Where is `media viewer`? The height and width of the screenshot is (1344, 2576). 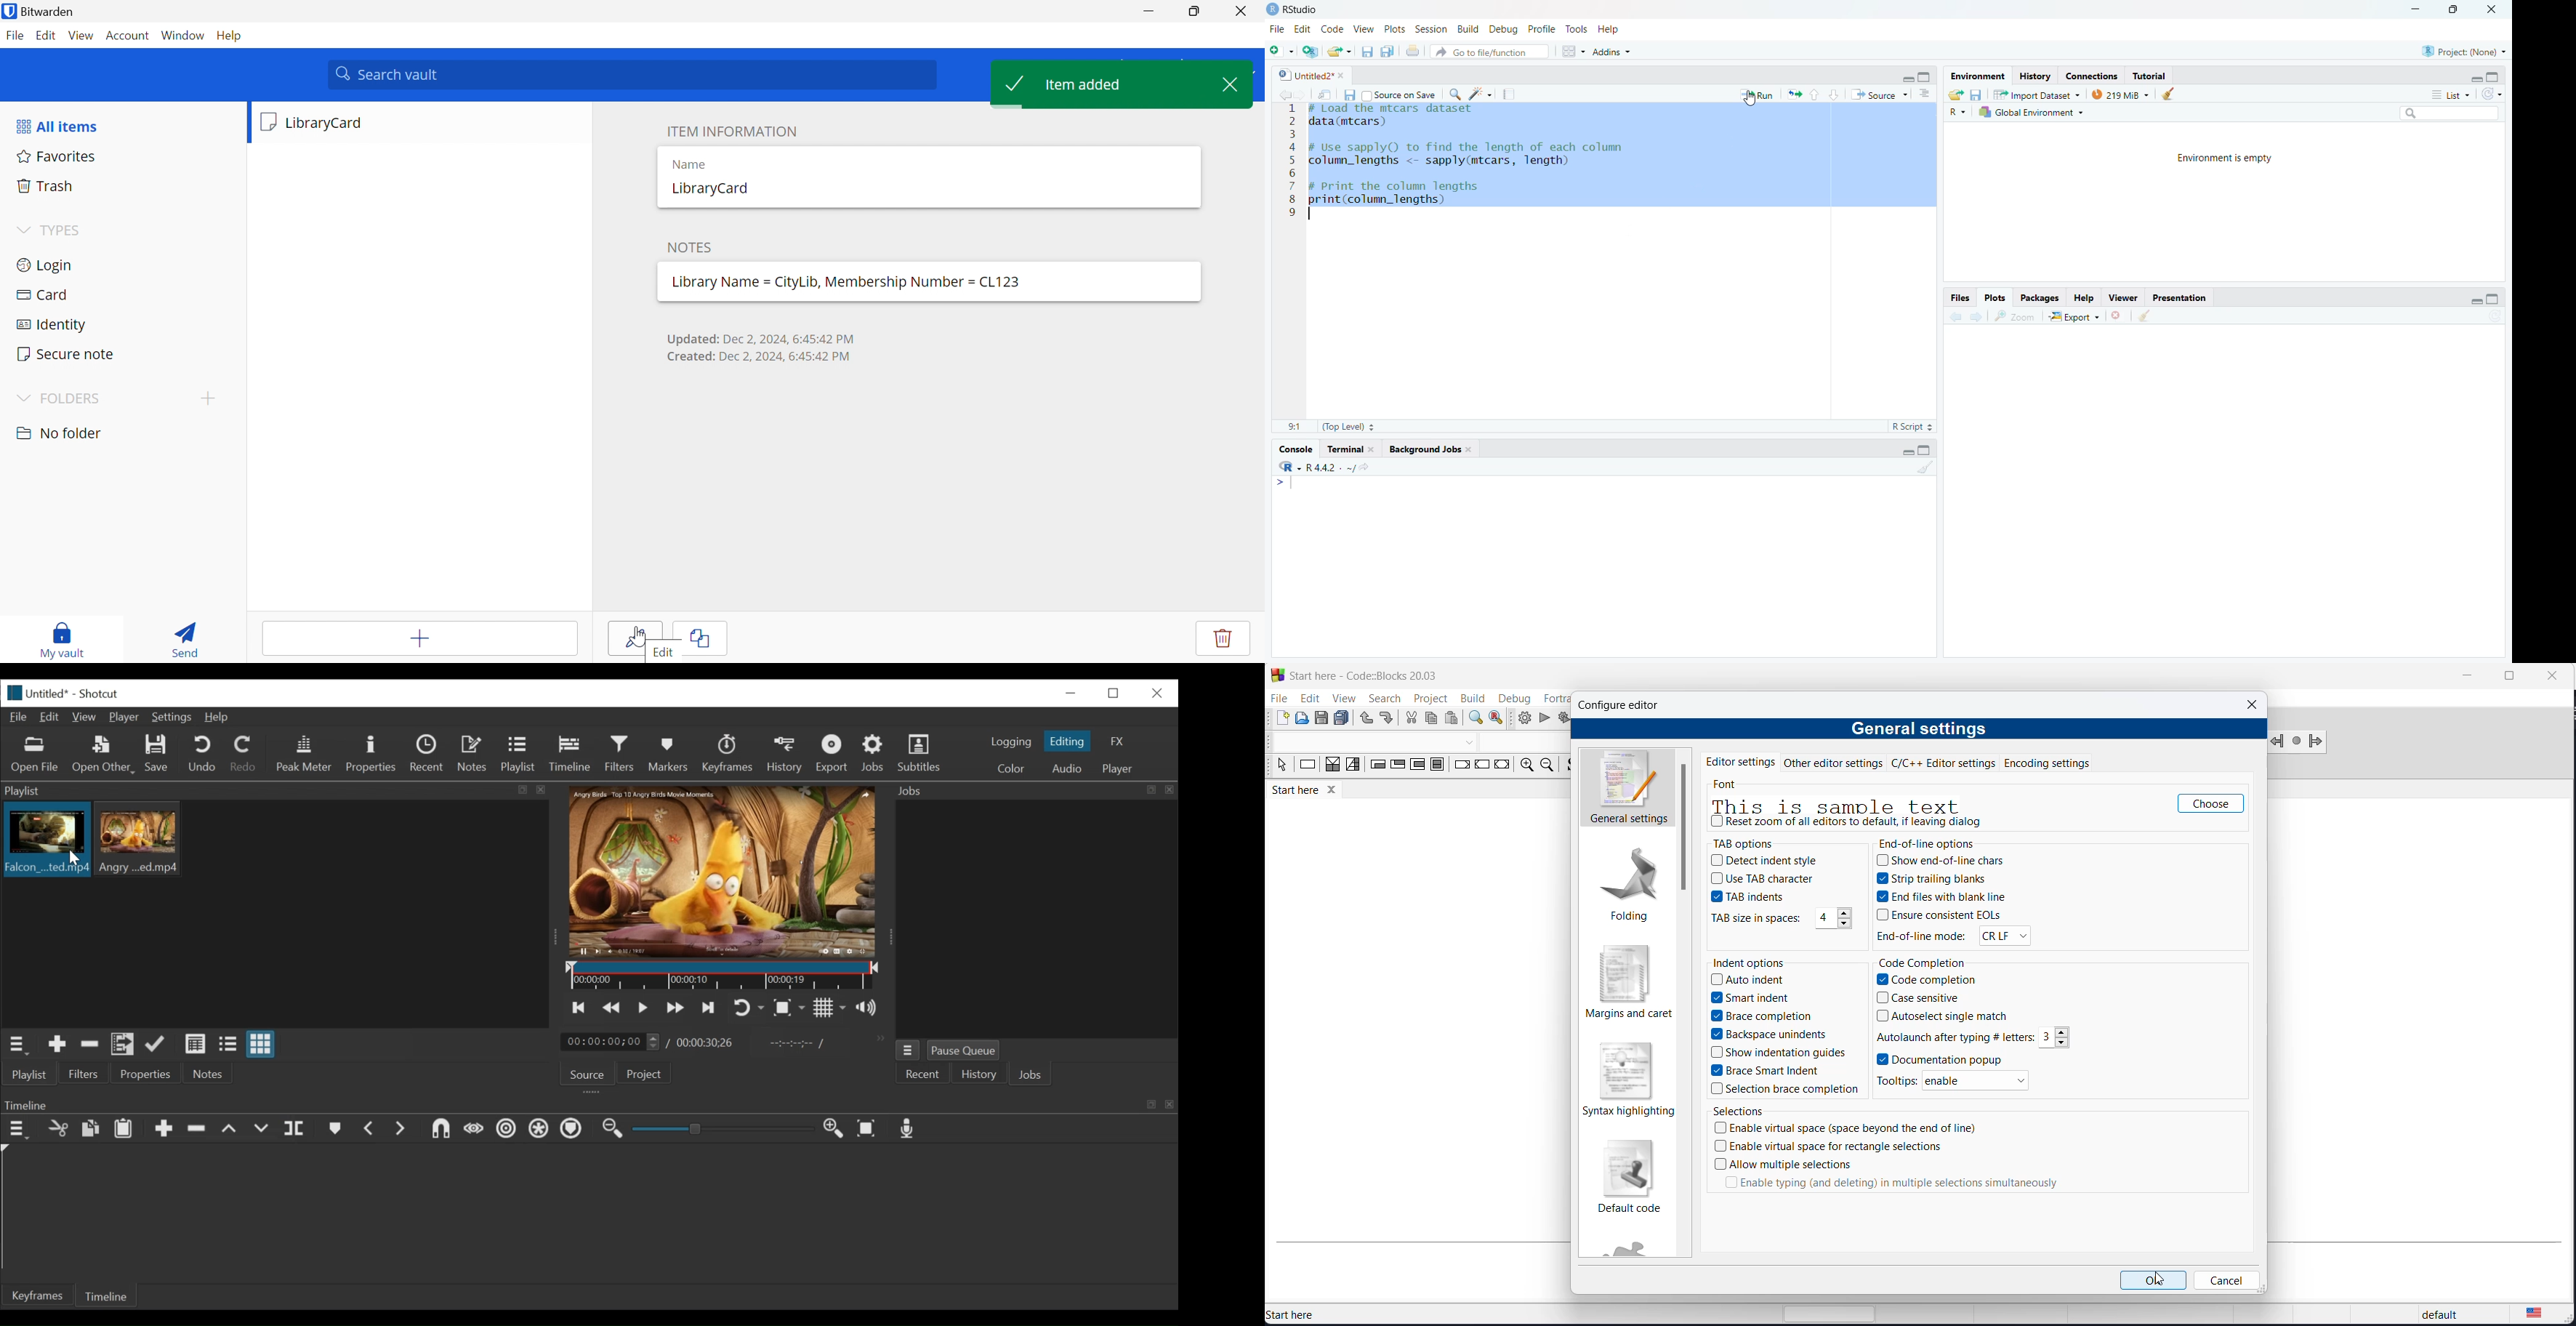 media viewer is located at coordinates (721, 871).